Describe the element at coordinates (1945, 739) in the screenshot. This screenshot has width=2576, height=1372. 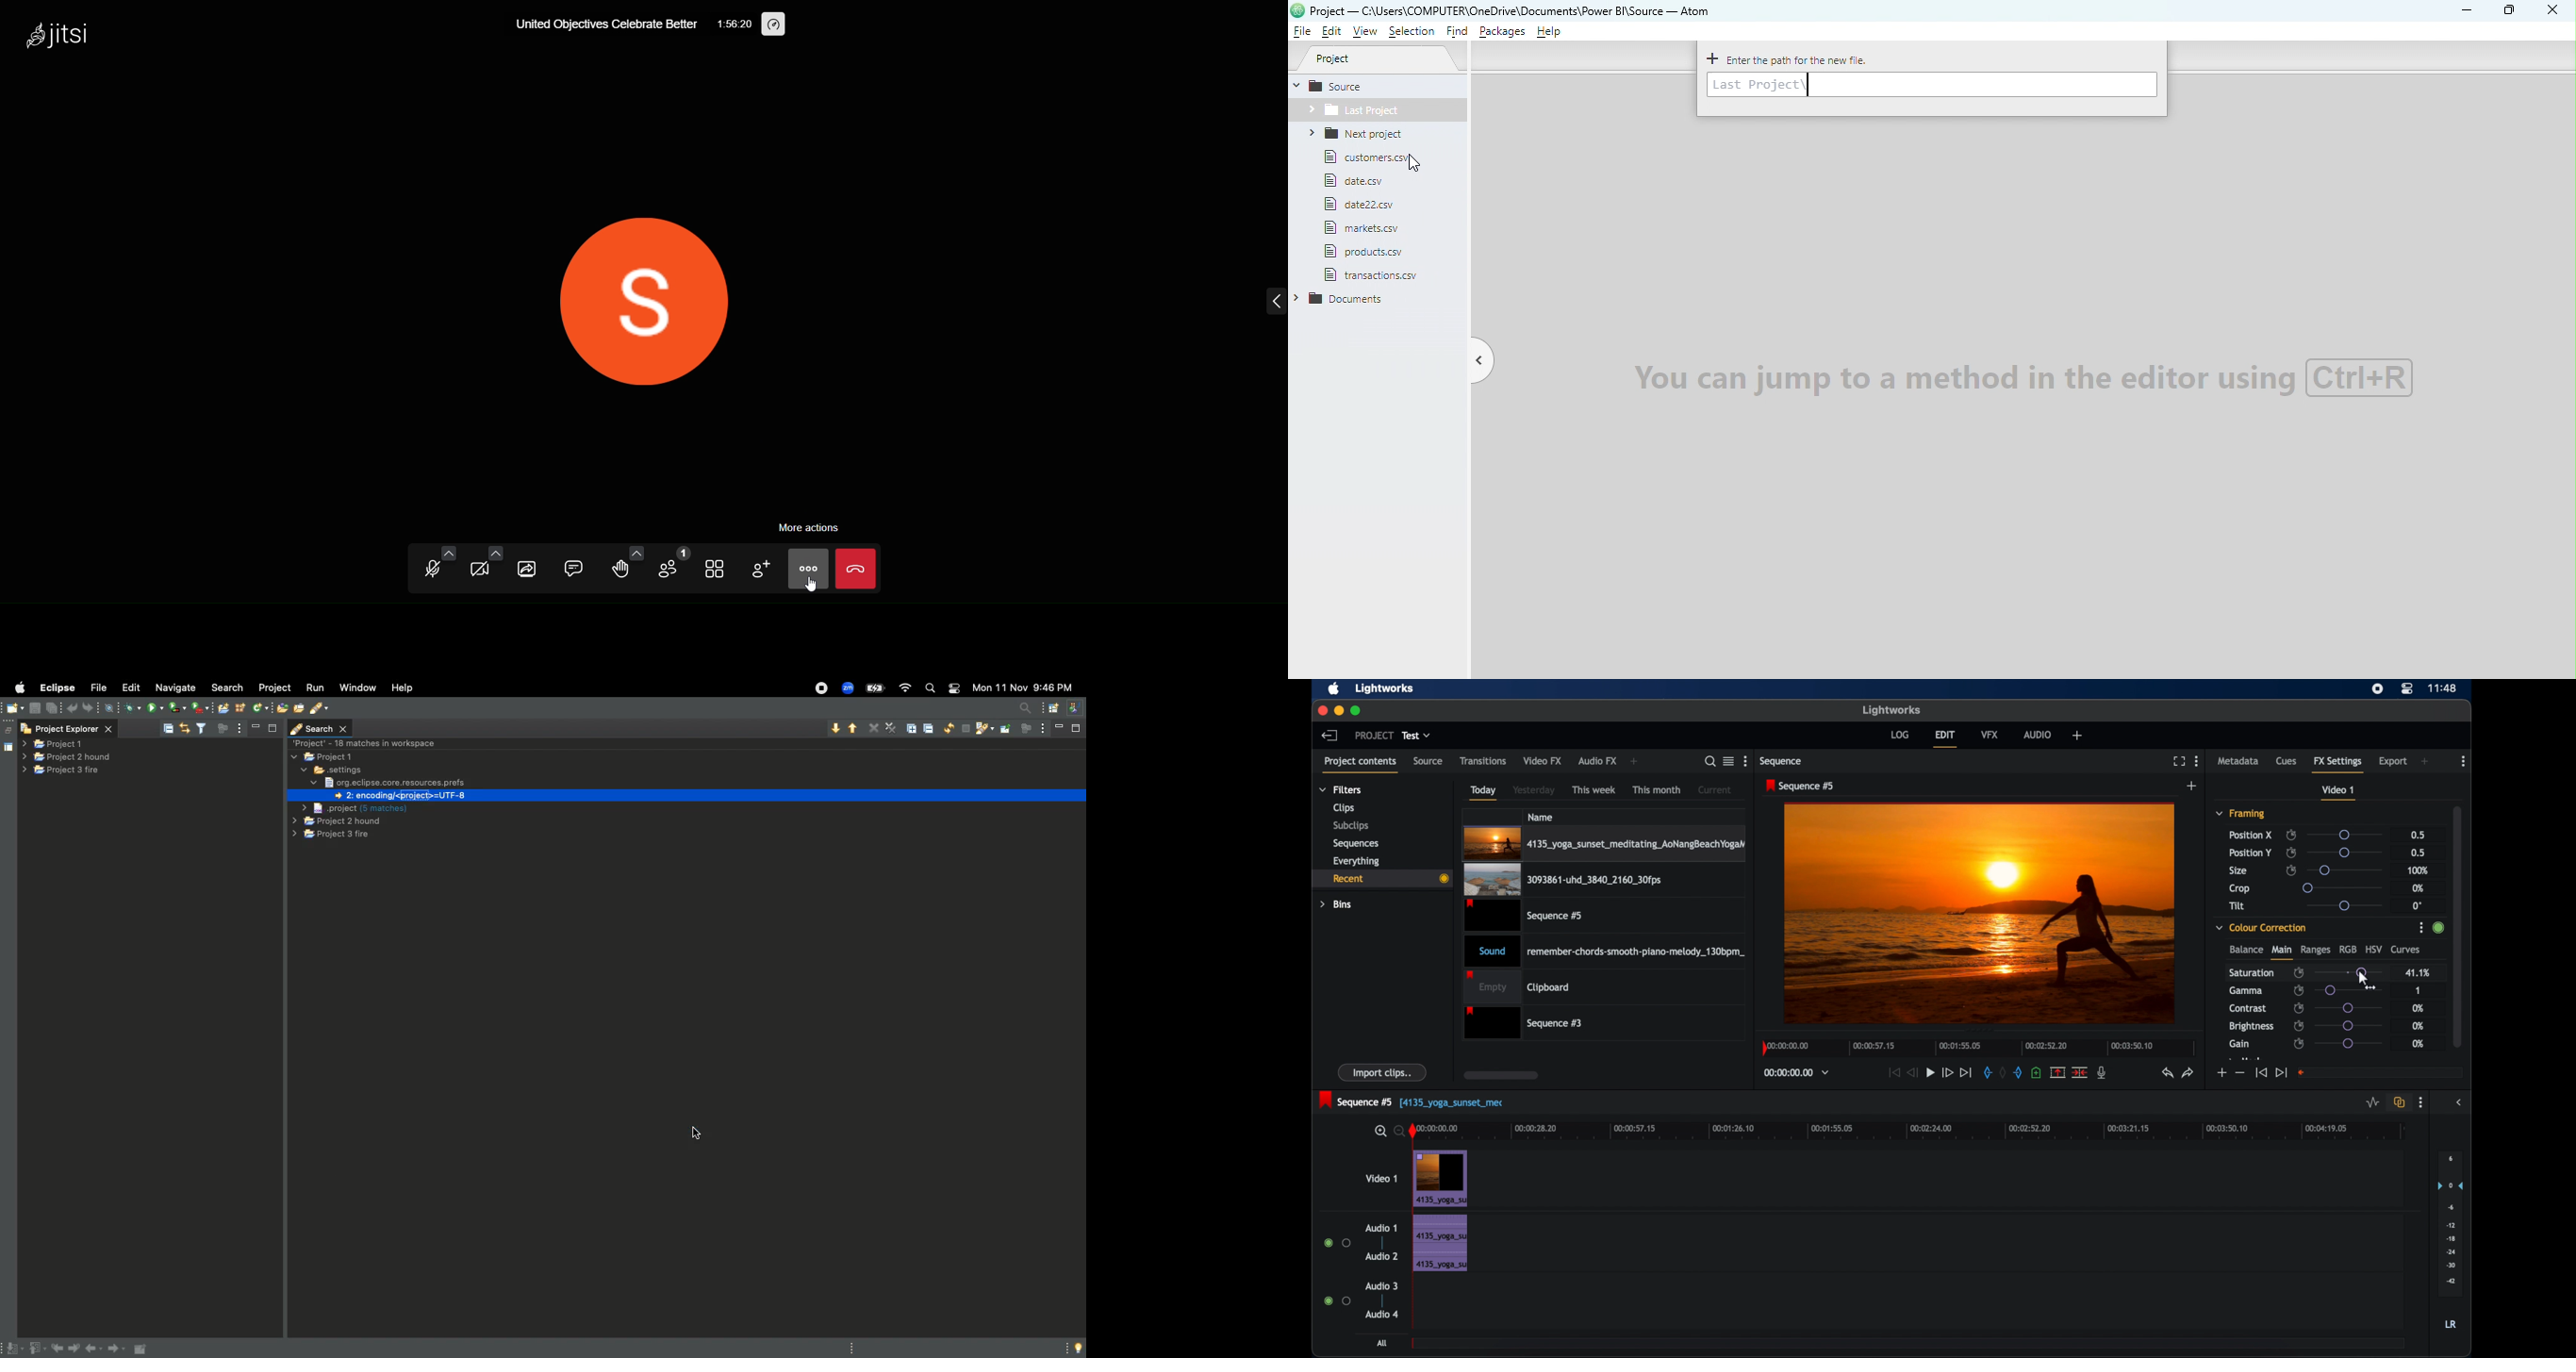
I see `edit` at that location.